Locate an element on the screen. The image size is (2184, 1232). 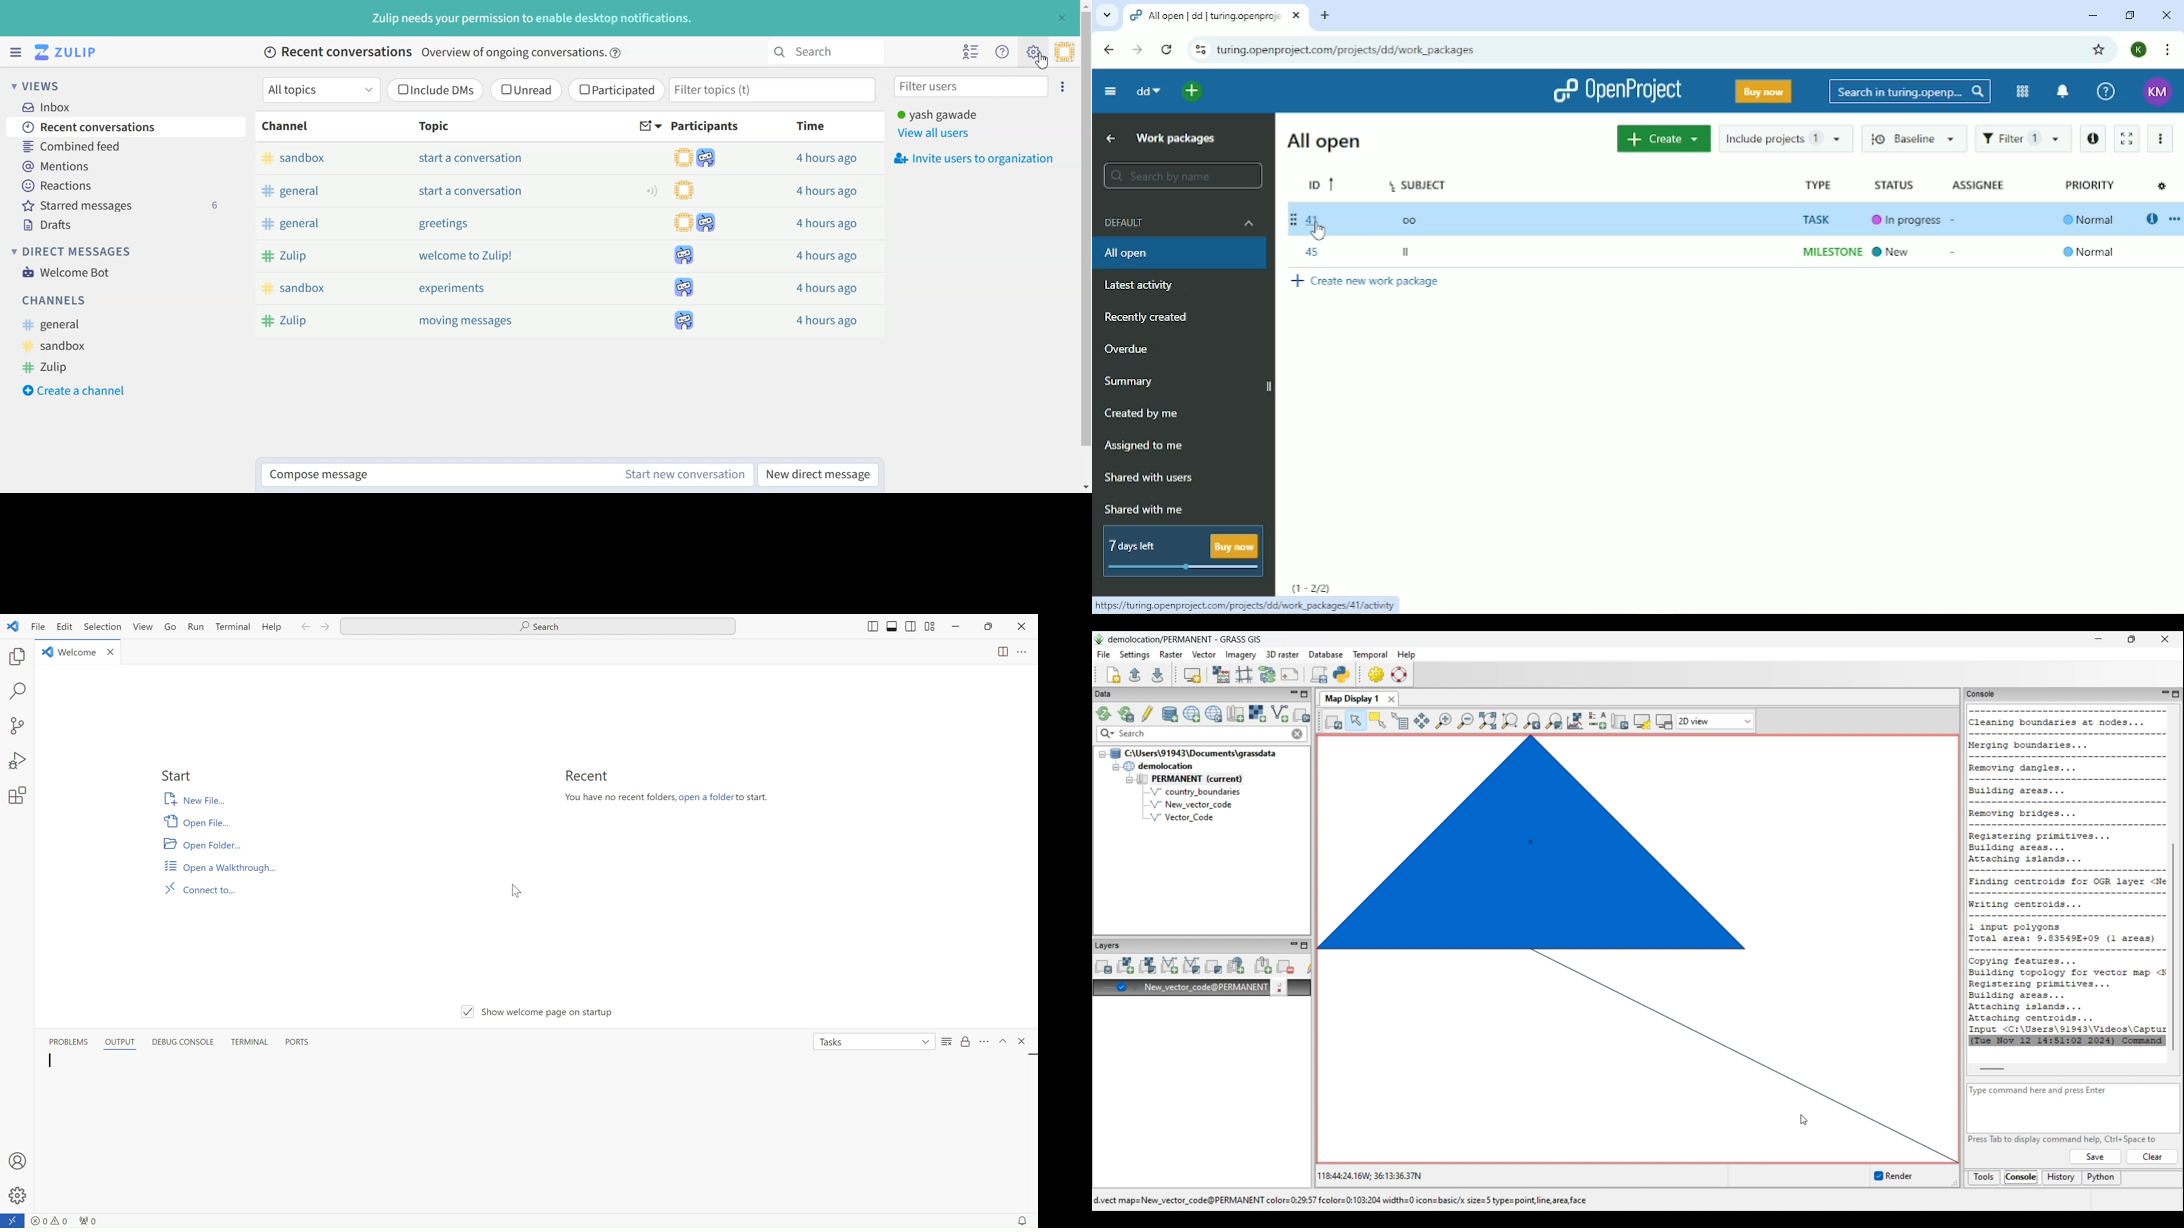
 is located at coordinates (125, 1039).